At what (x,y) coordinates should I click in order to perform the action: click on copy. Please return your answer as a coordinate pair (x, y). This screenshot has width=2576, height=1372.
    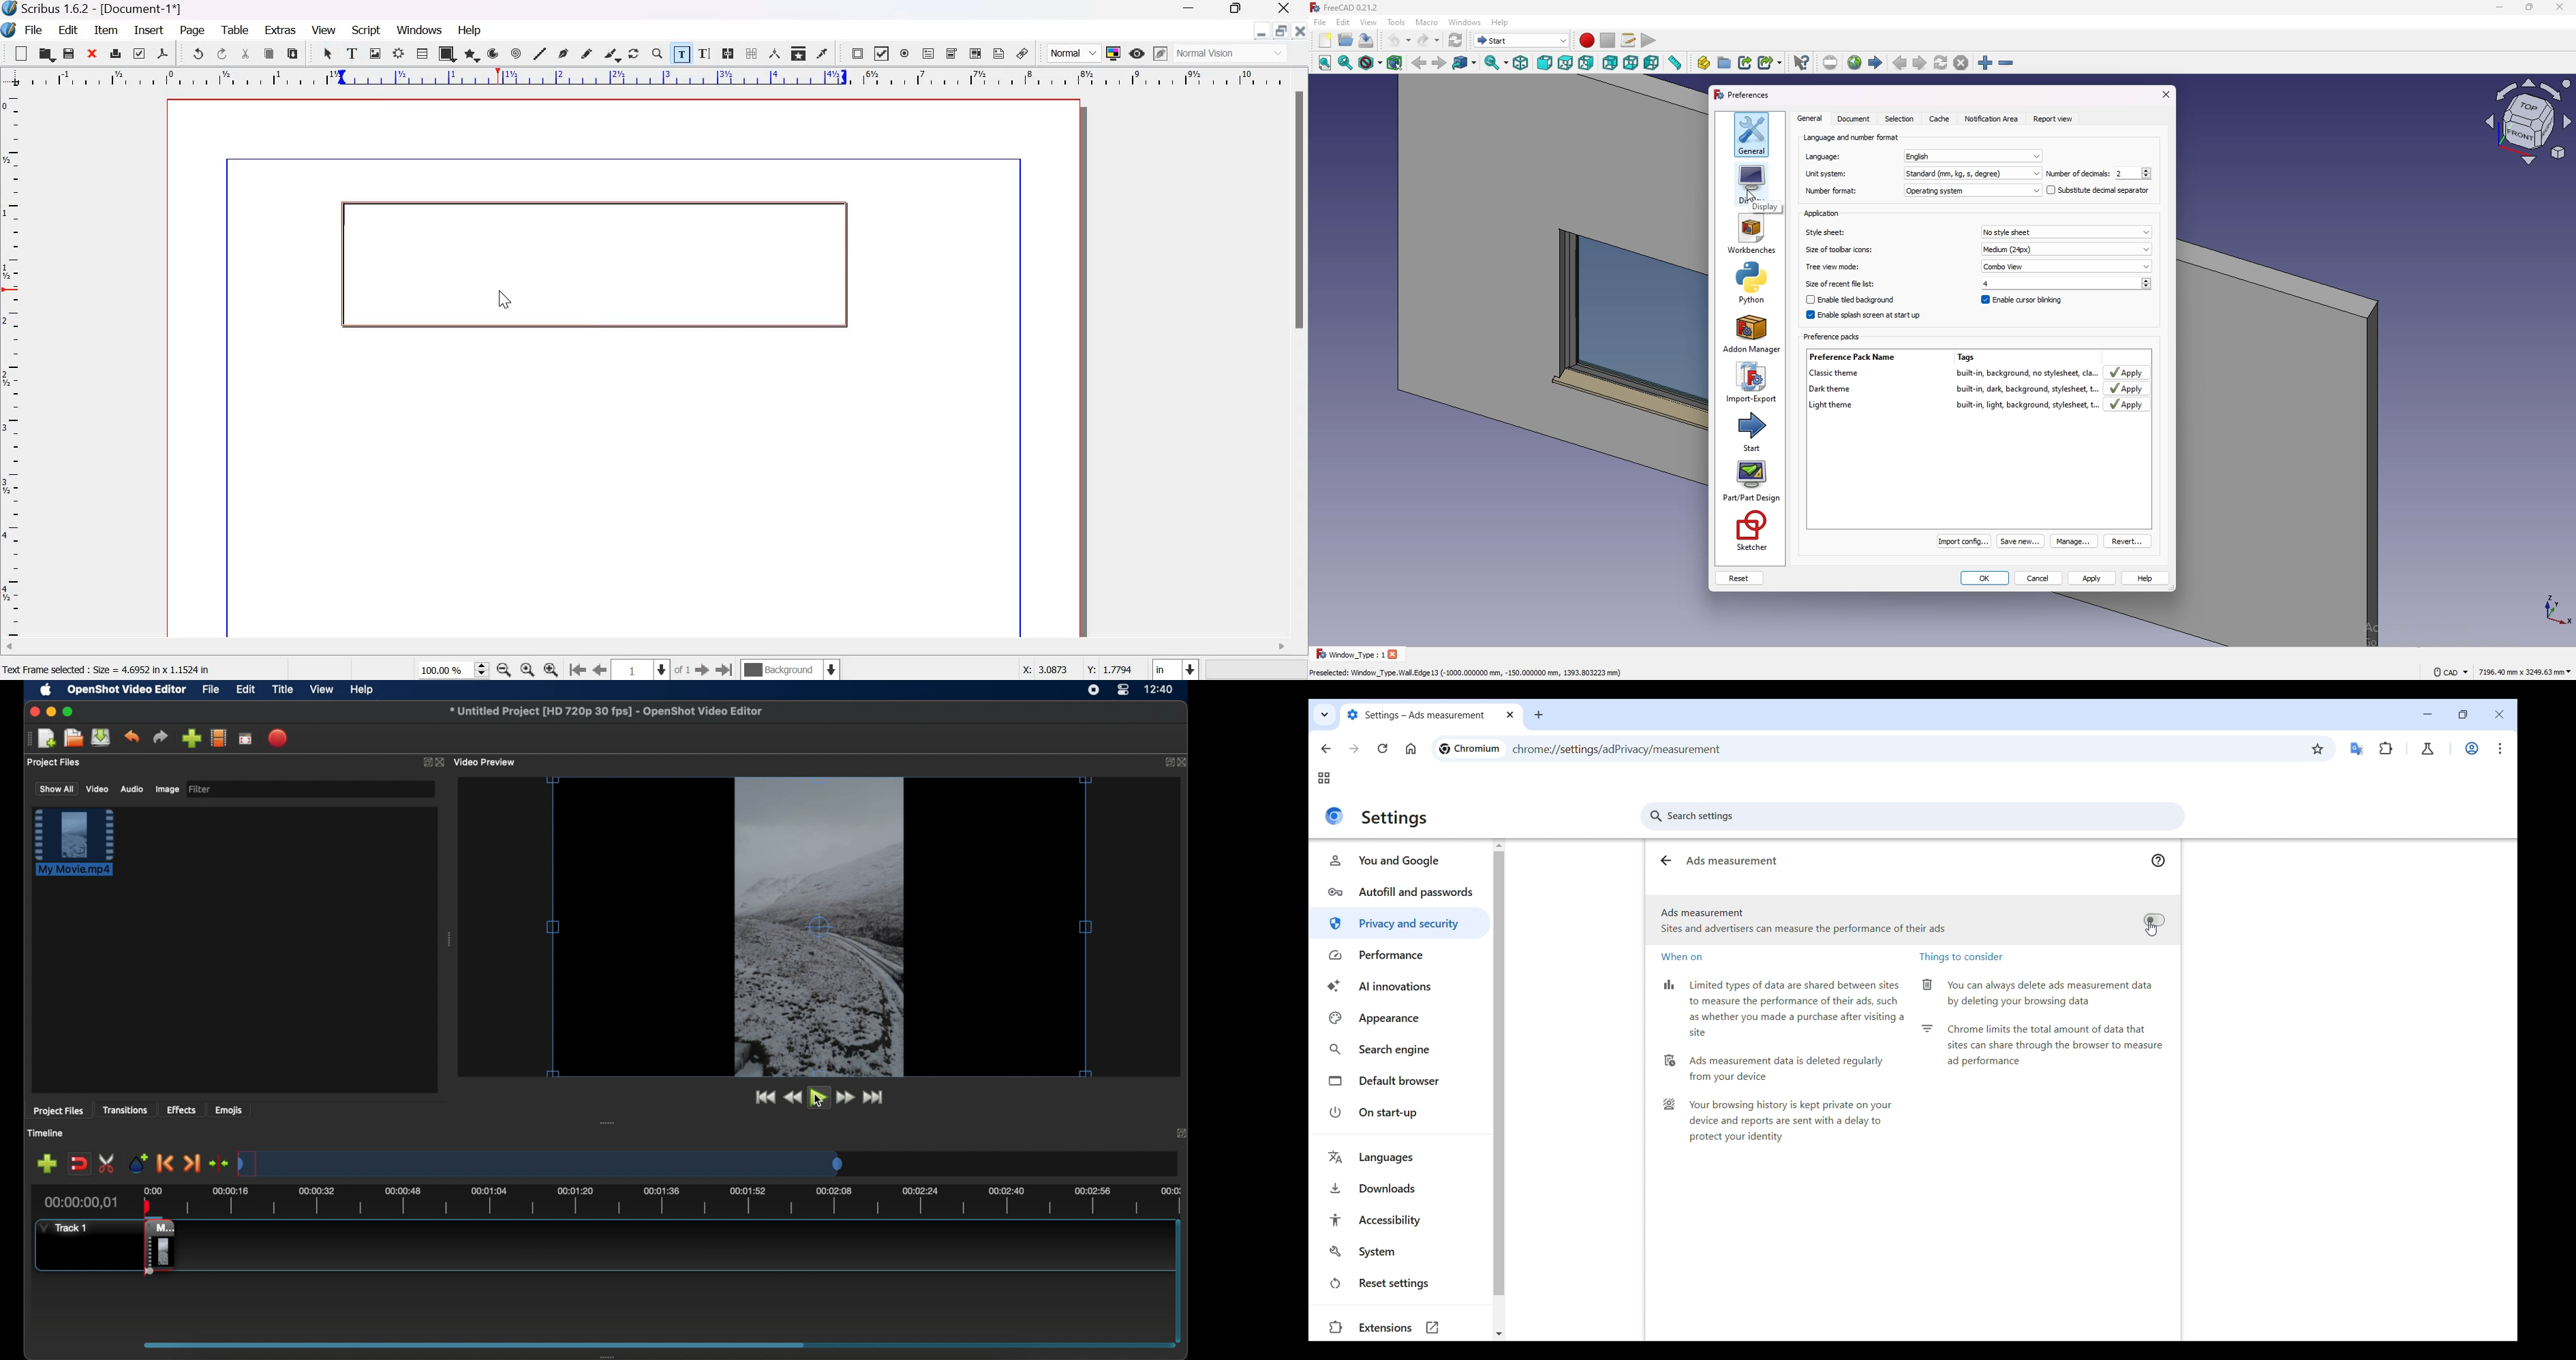
    Looking at the image, I should click on (270, 54).